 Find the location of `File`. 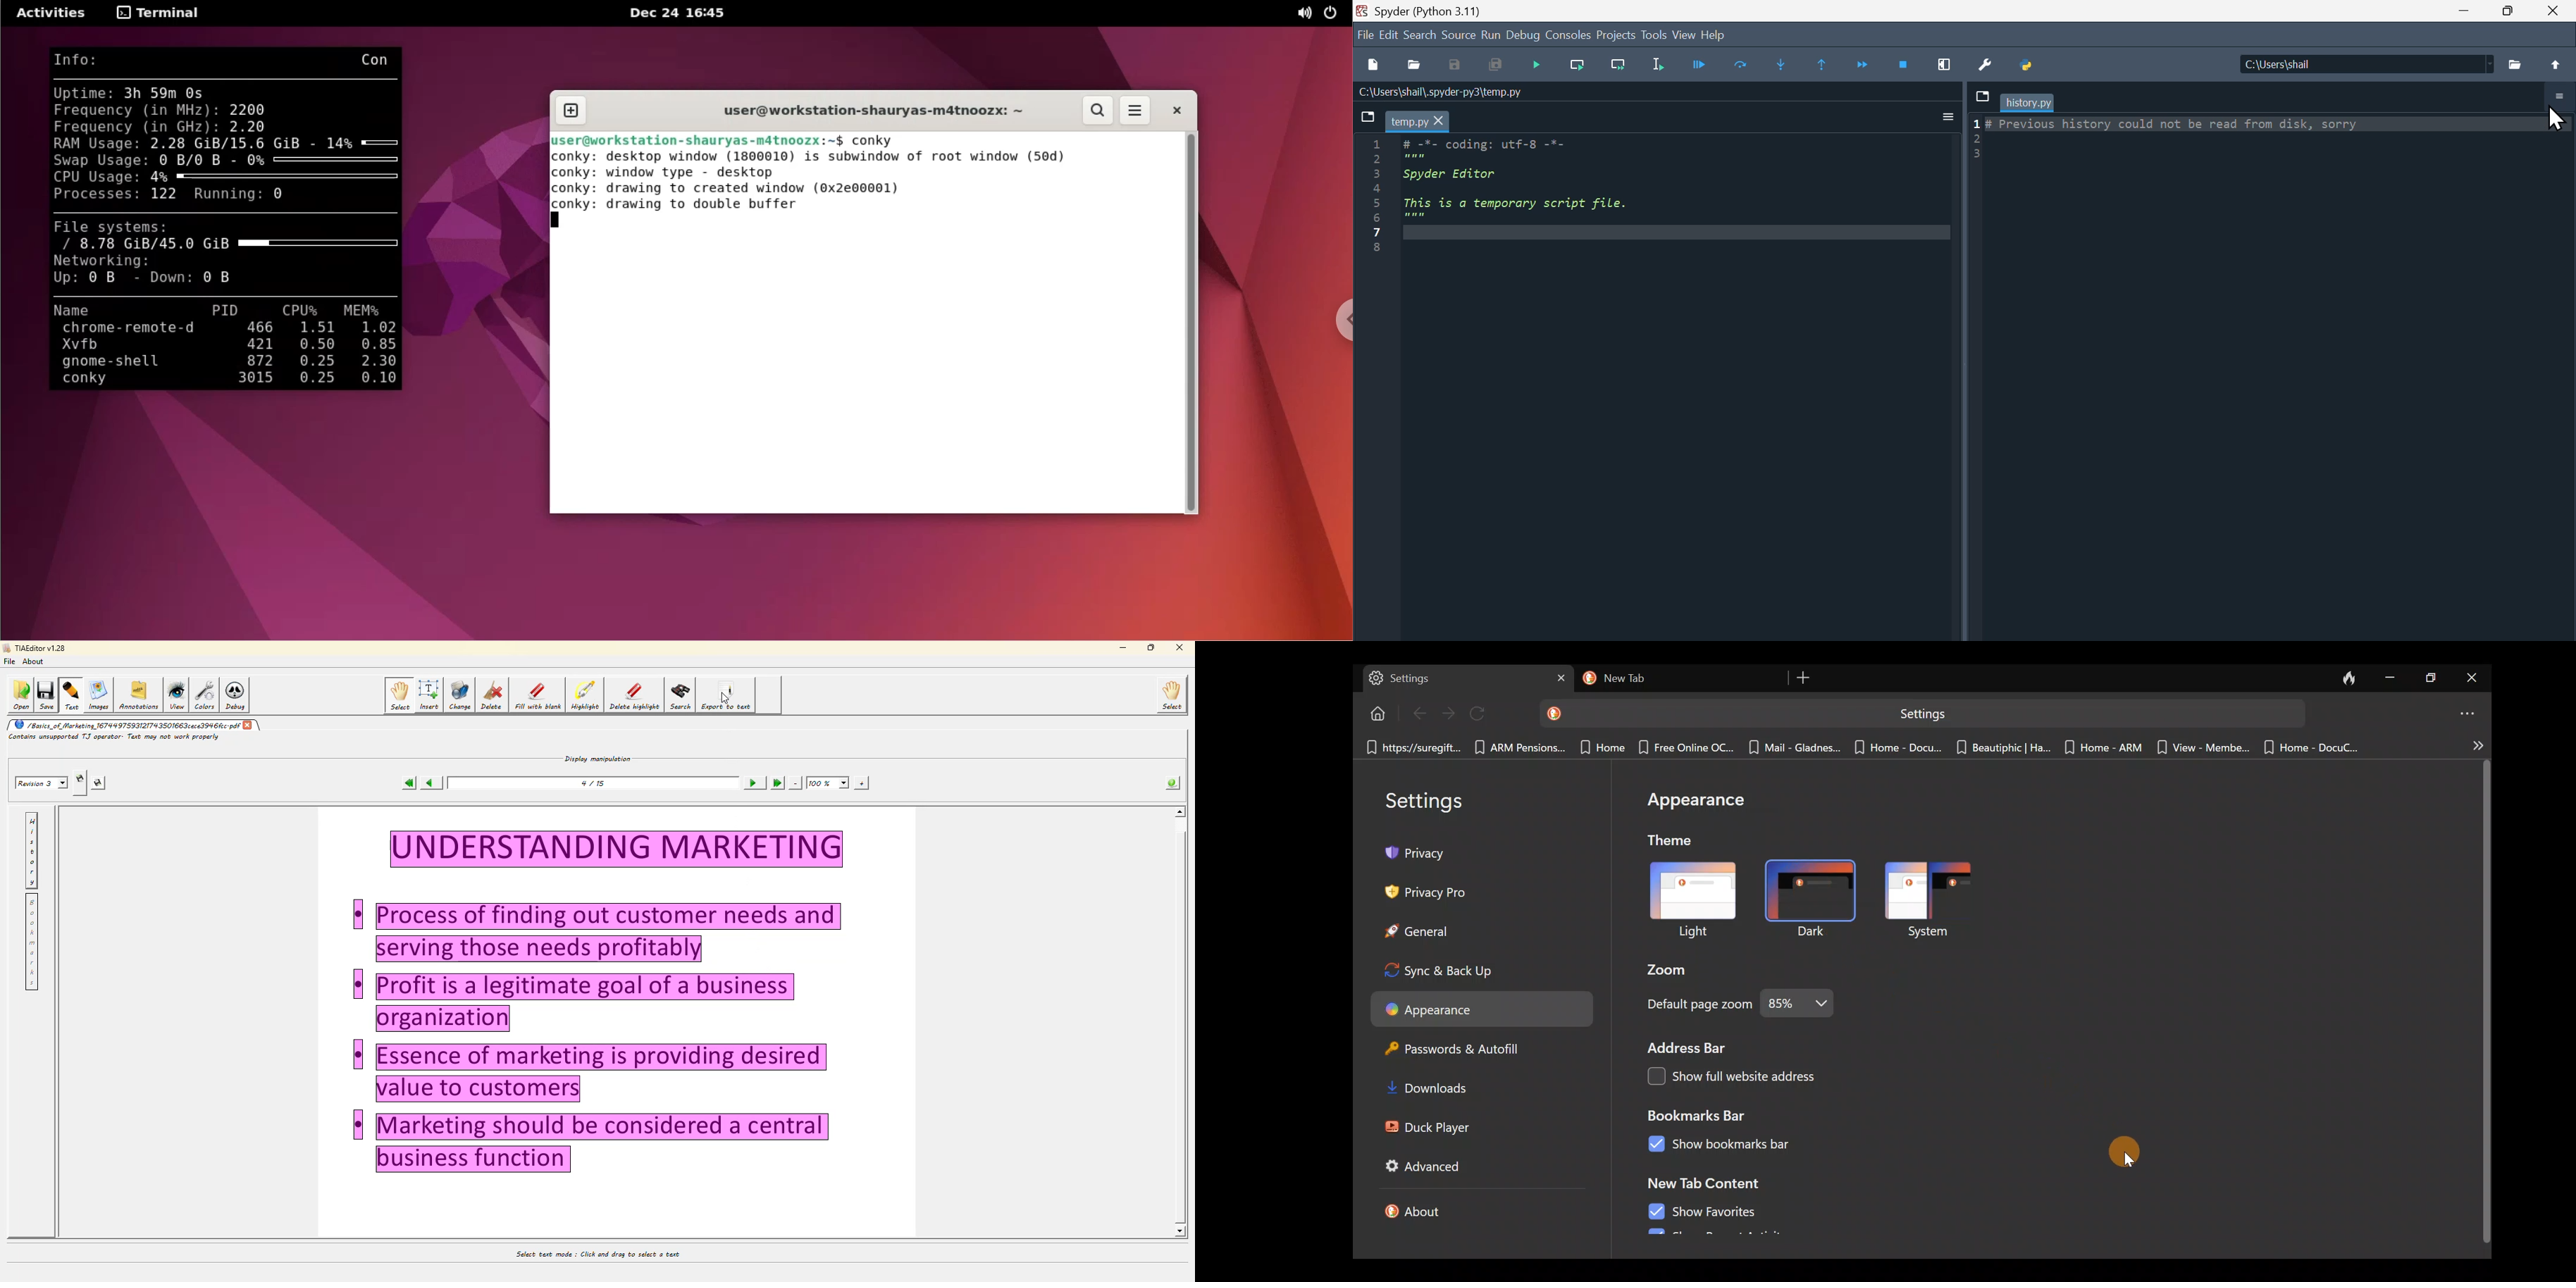

File is located at coordinates (1364, 34).